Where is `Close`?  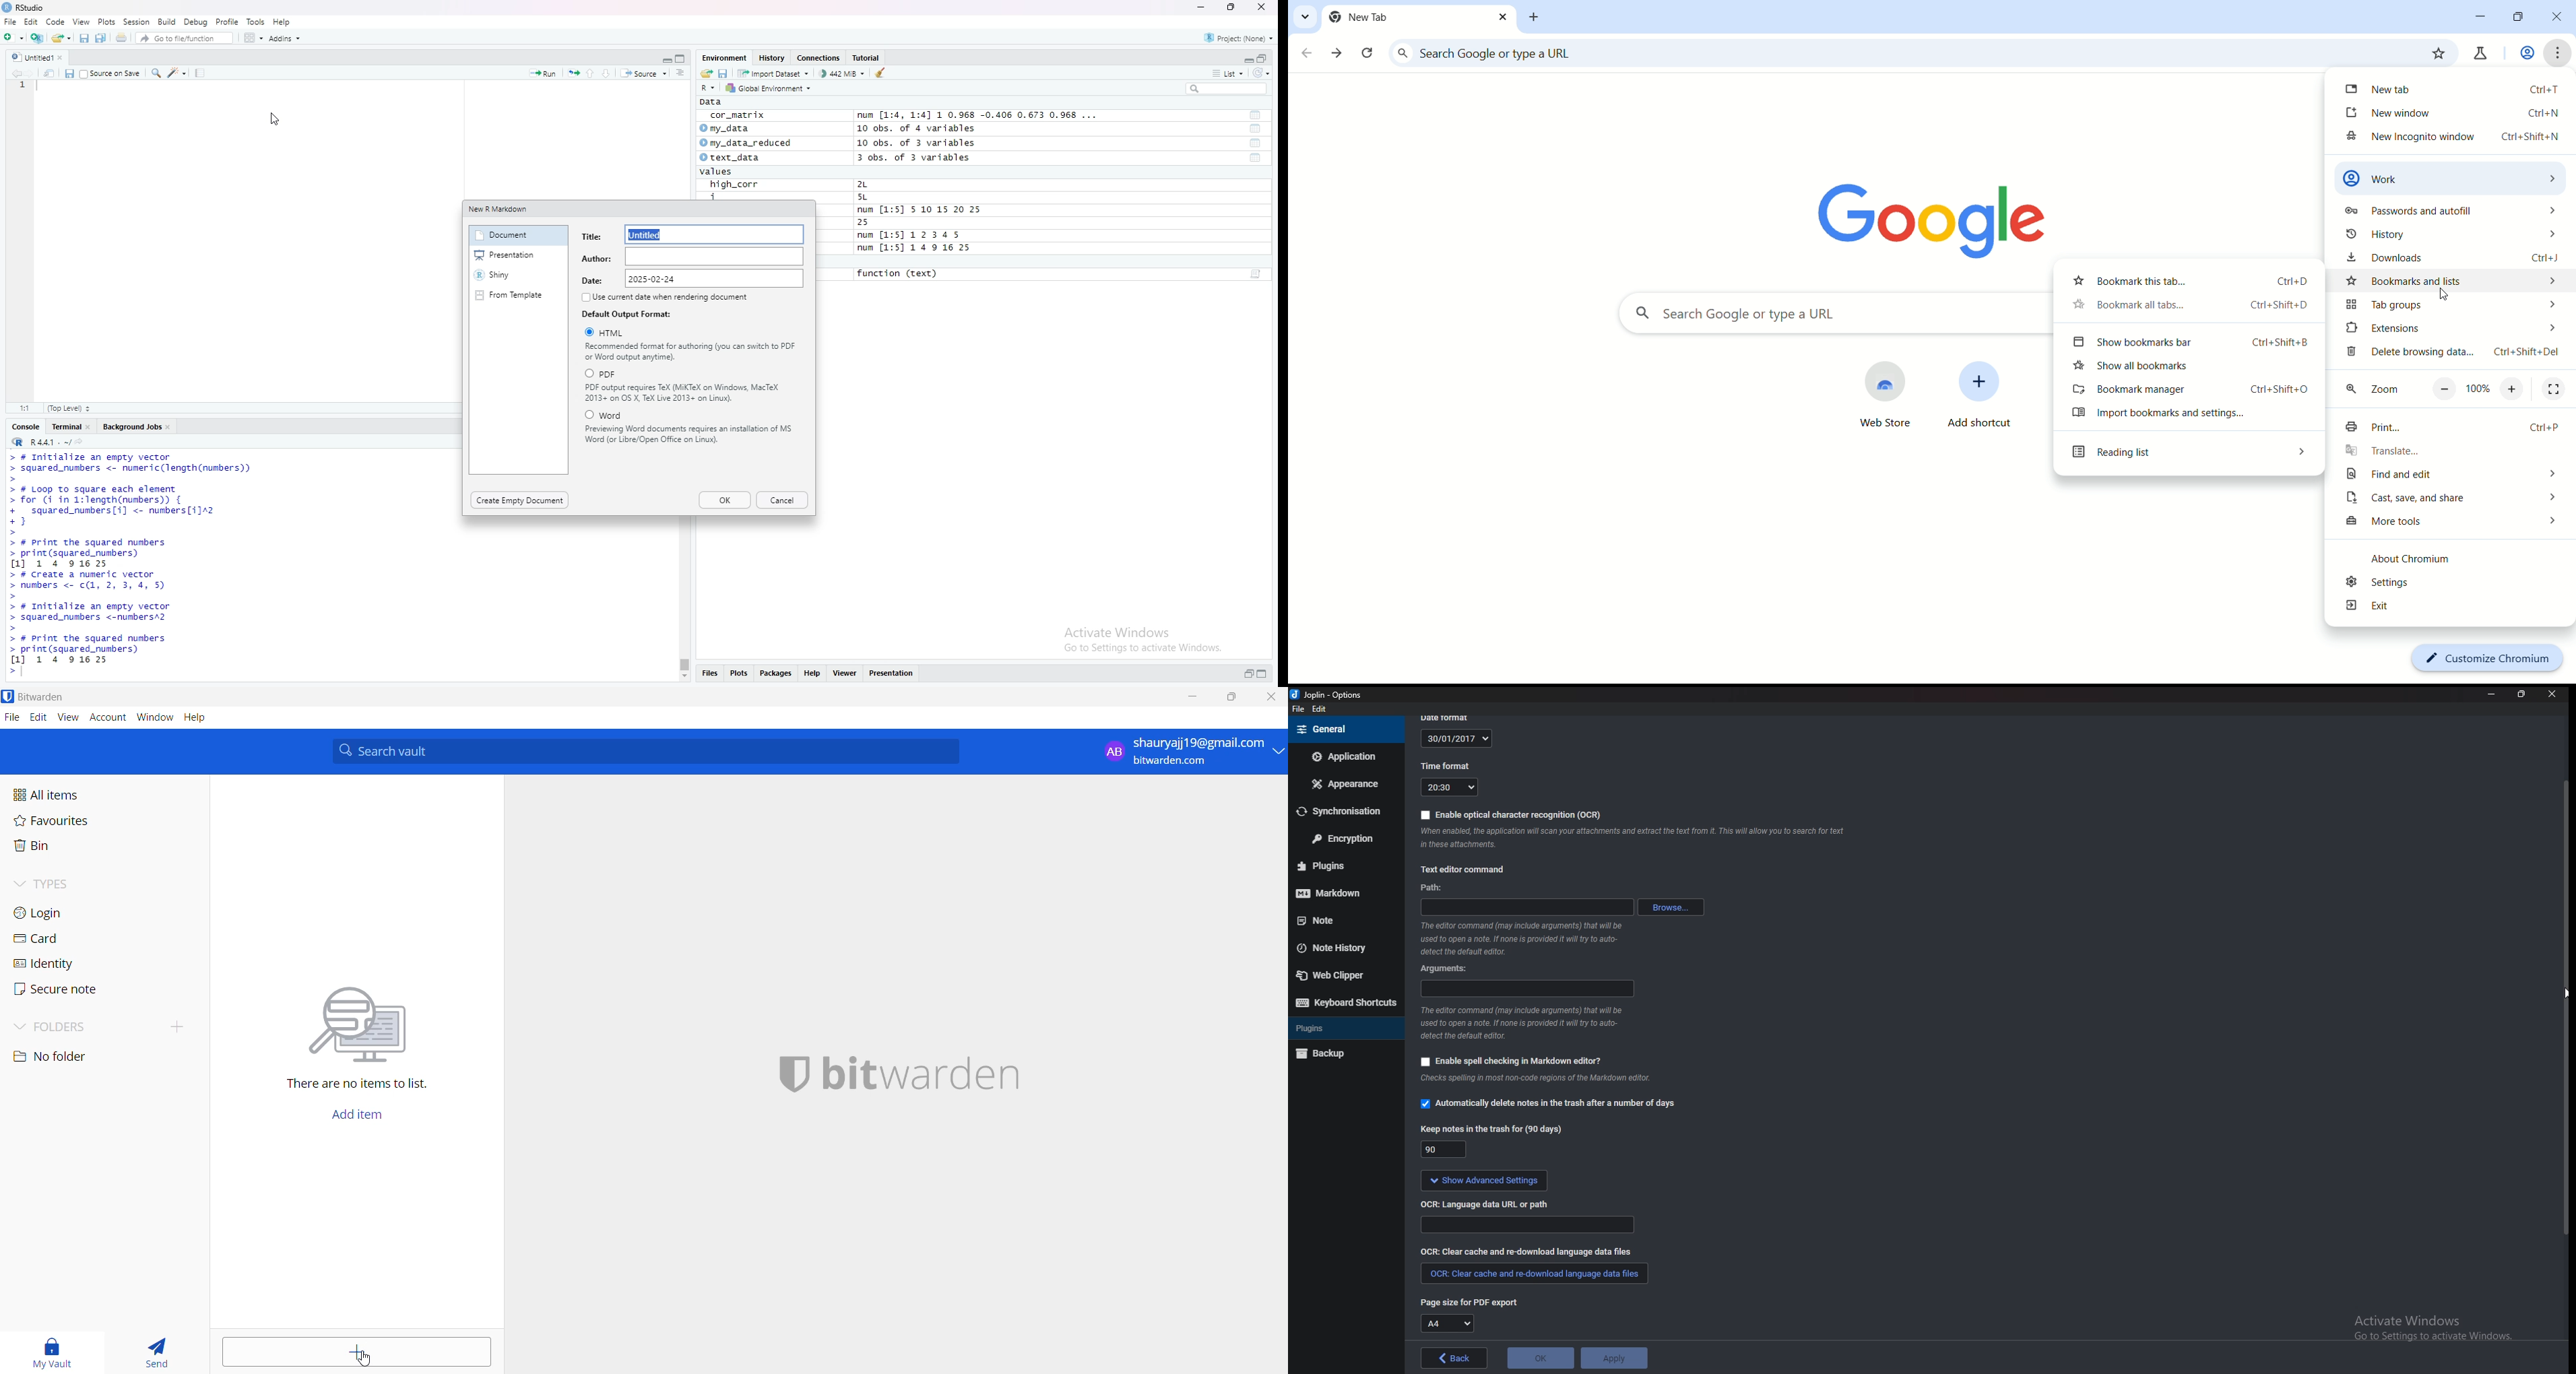 Close is located at coordinates (1261, 7).